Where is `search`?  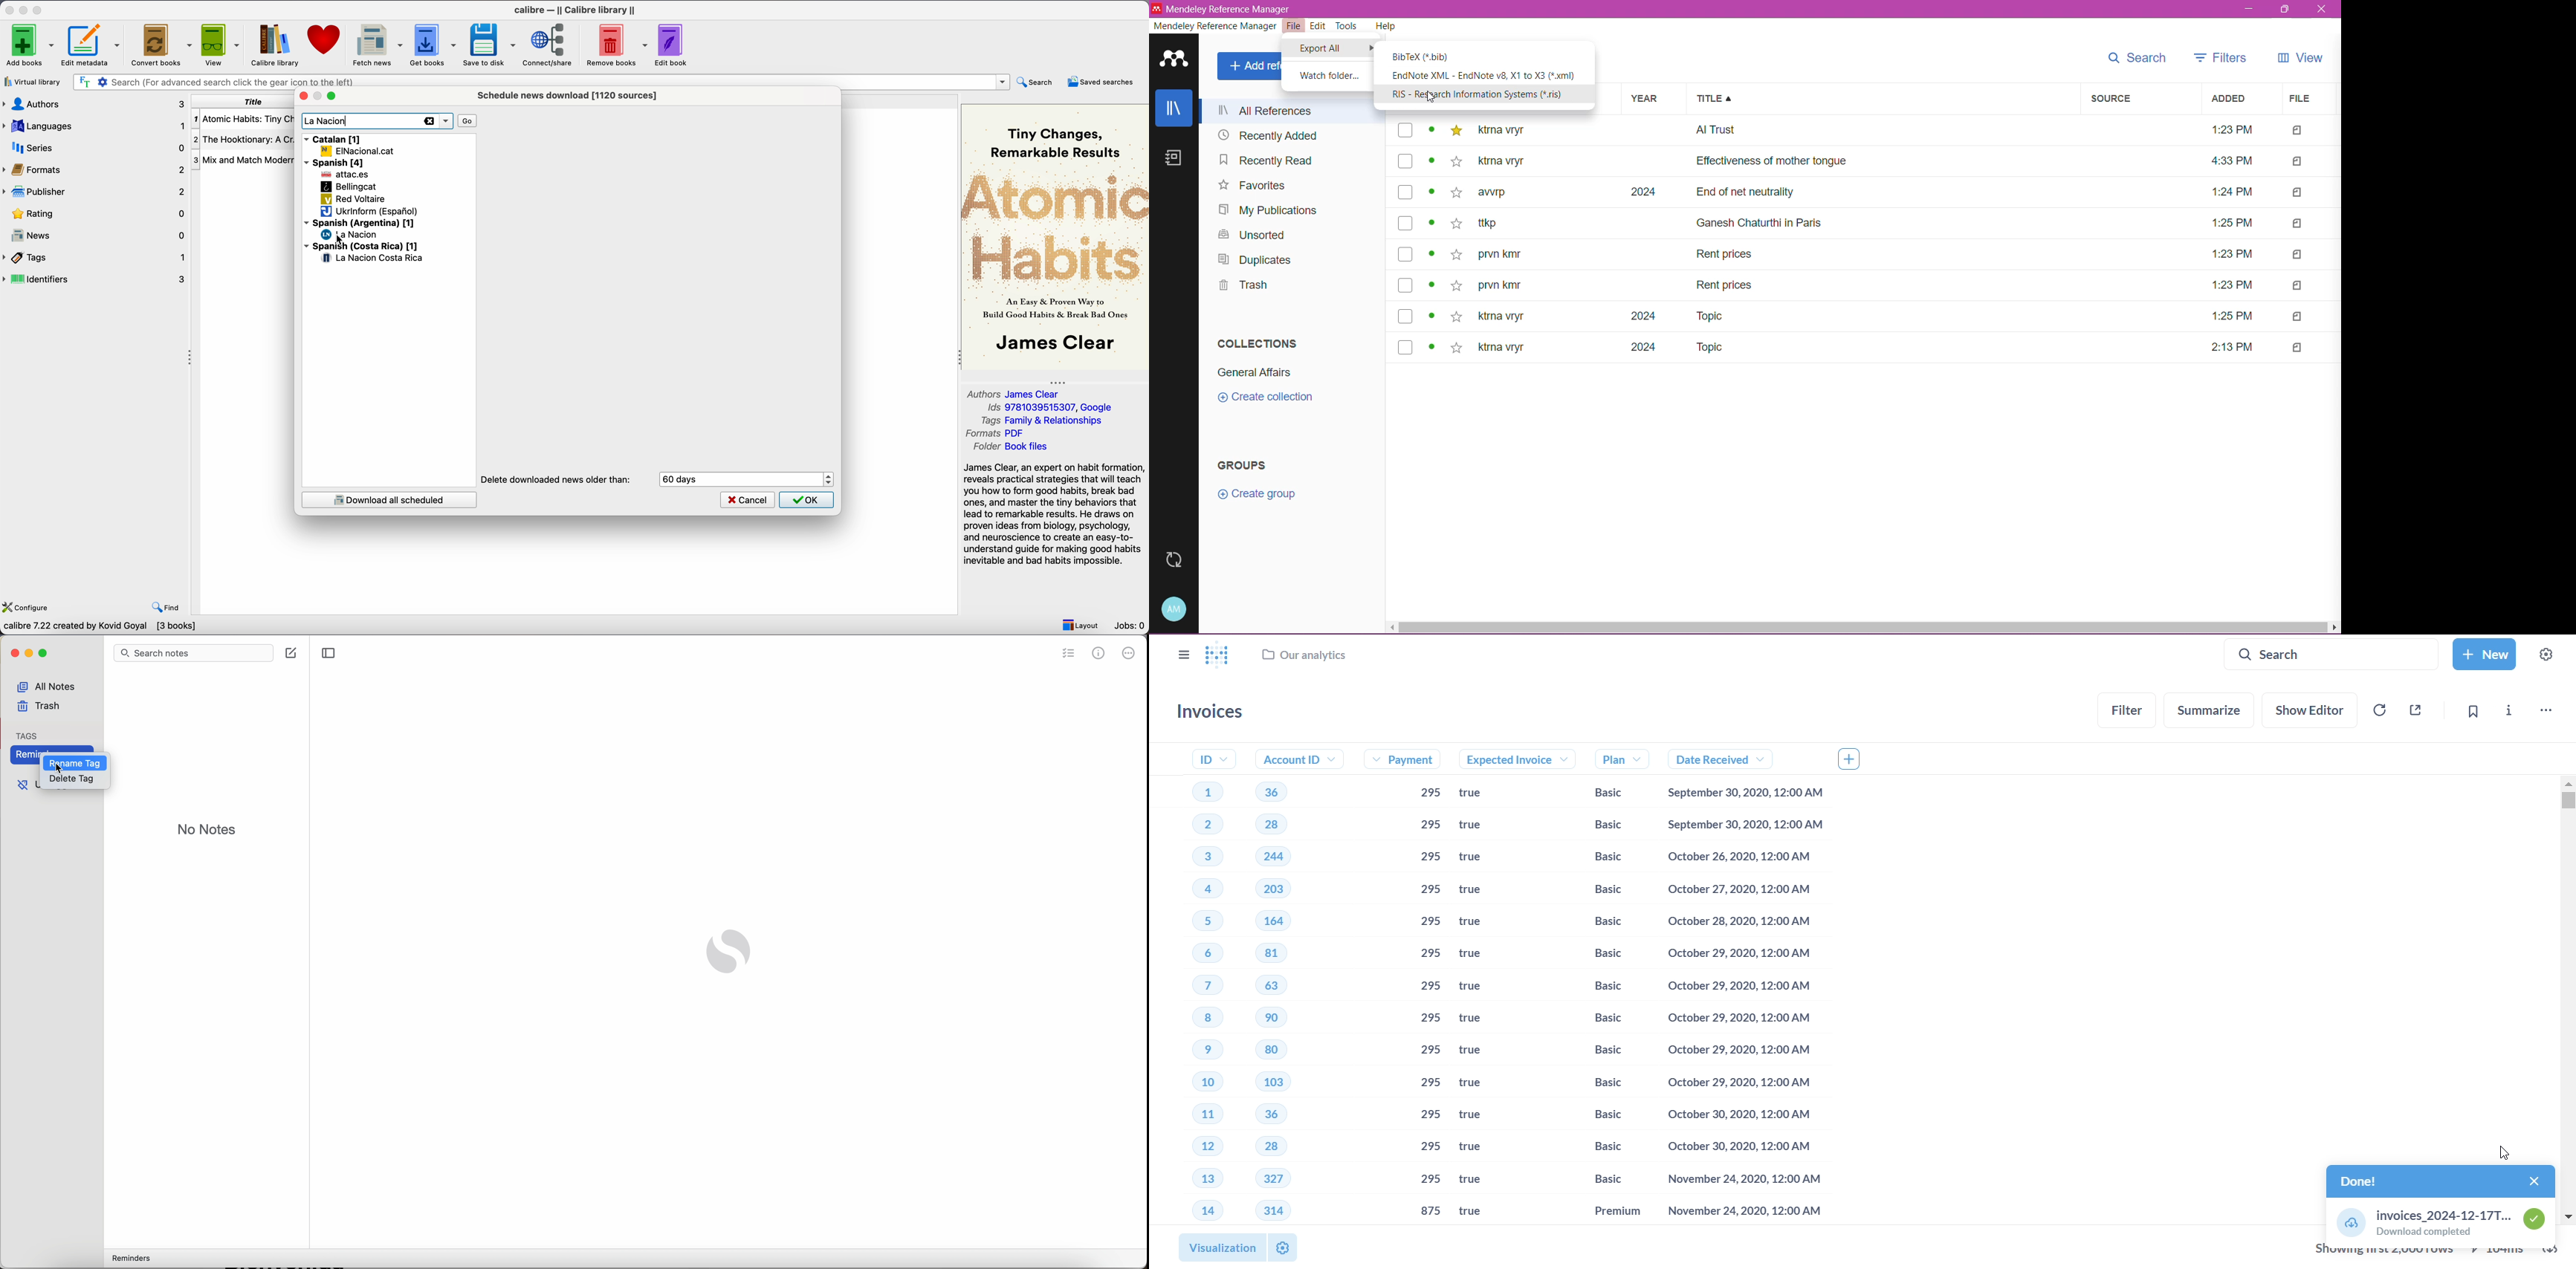 search is located at coordinates (2337, 653).